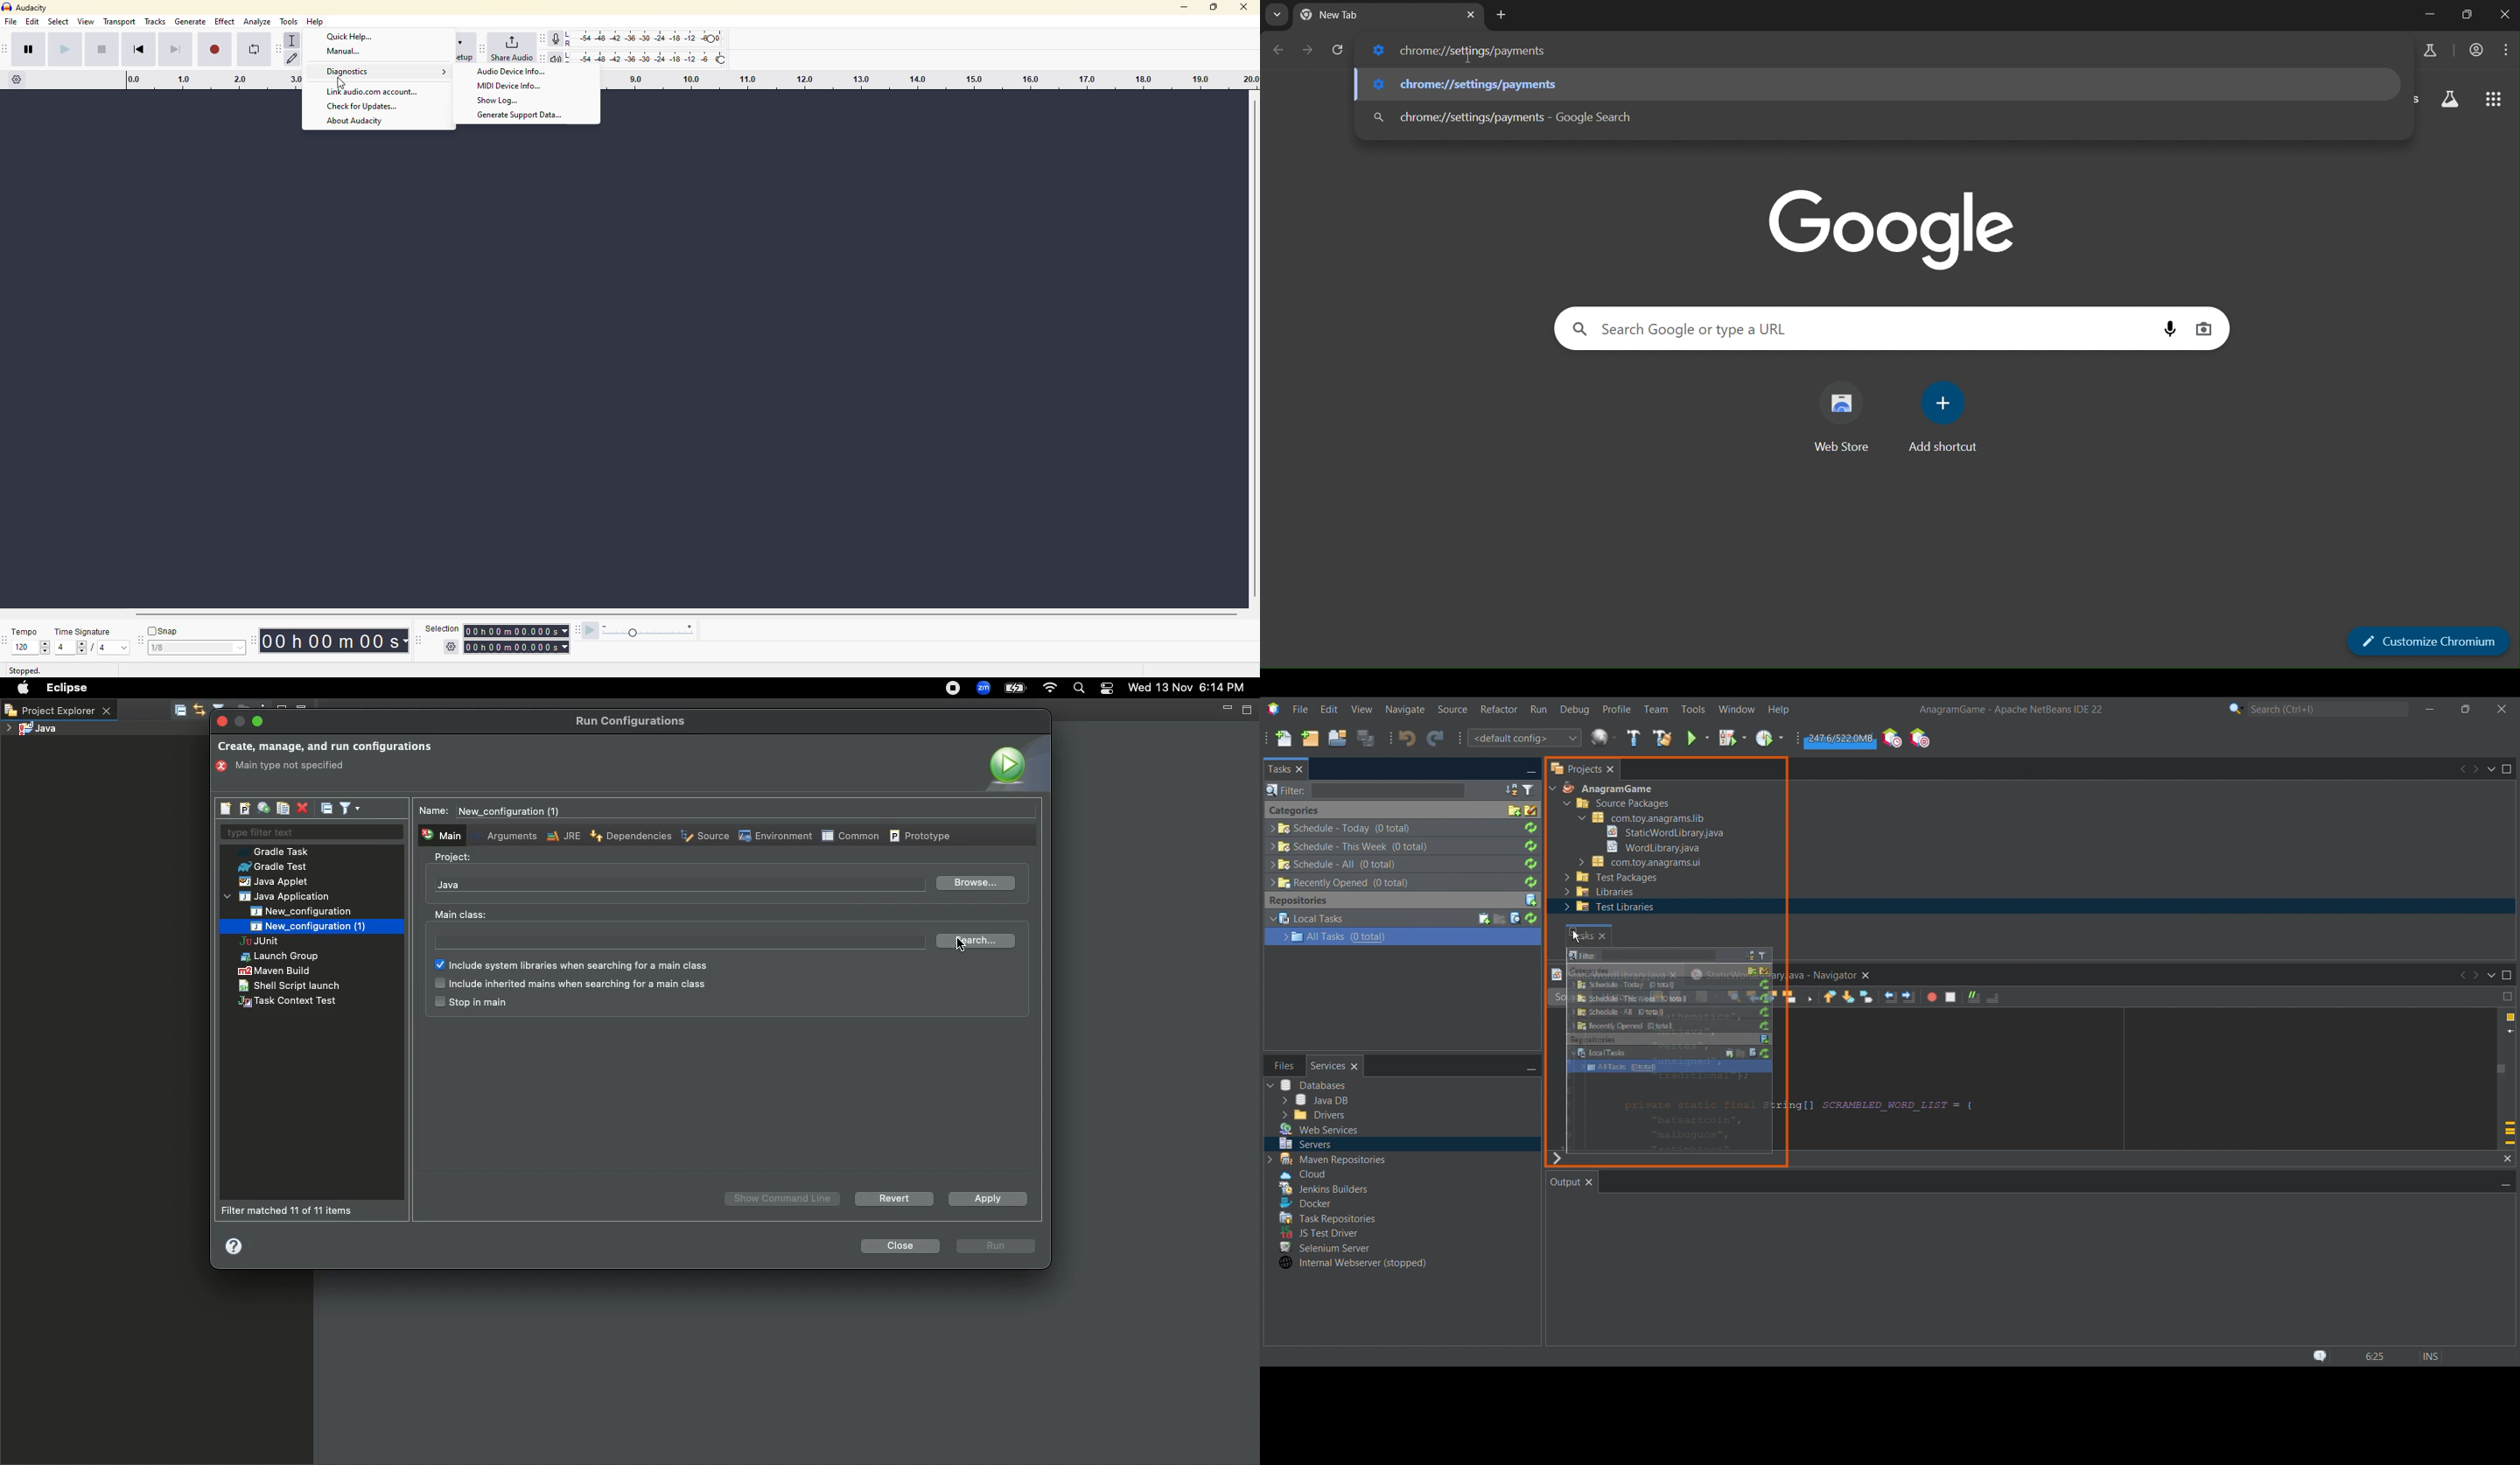  I want to click on Current line, so click(2510, 1031).